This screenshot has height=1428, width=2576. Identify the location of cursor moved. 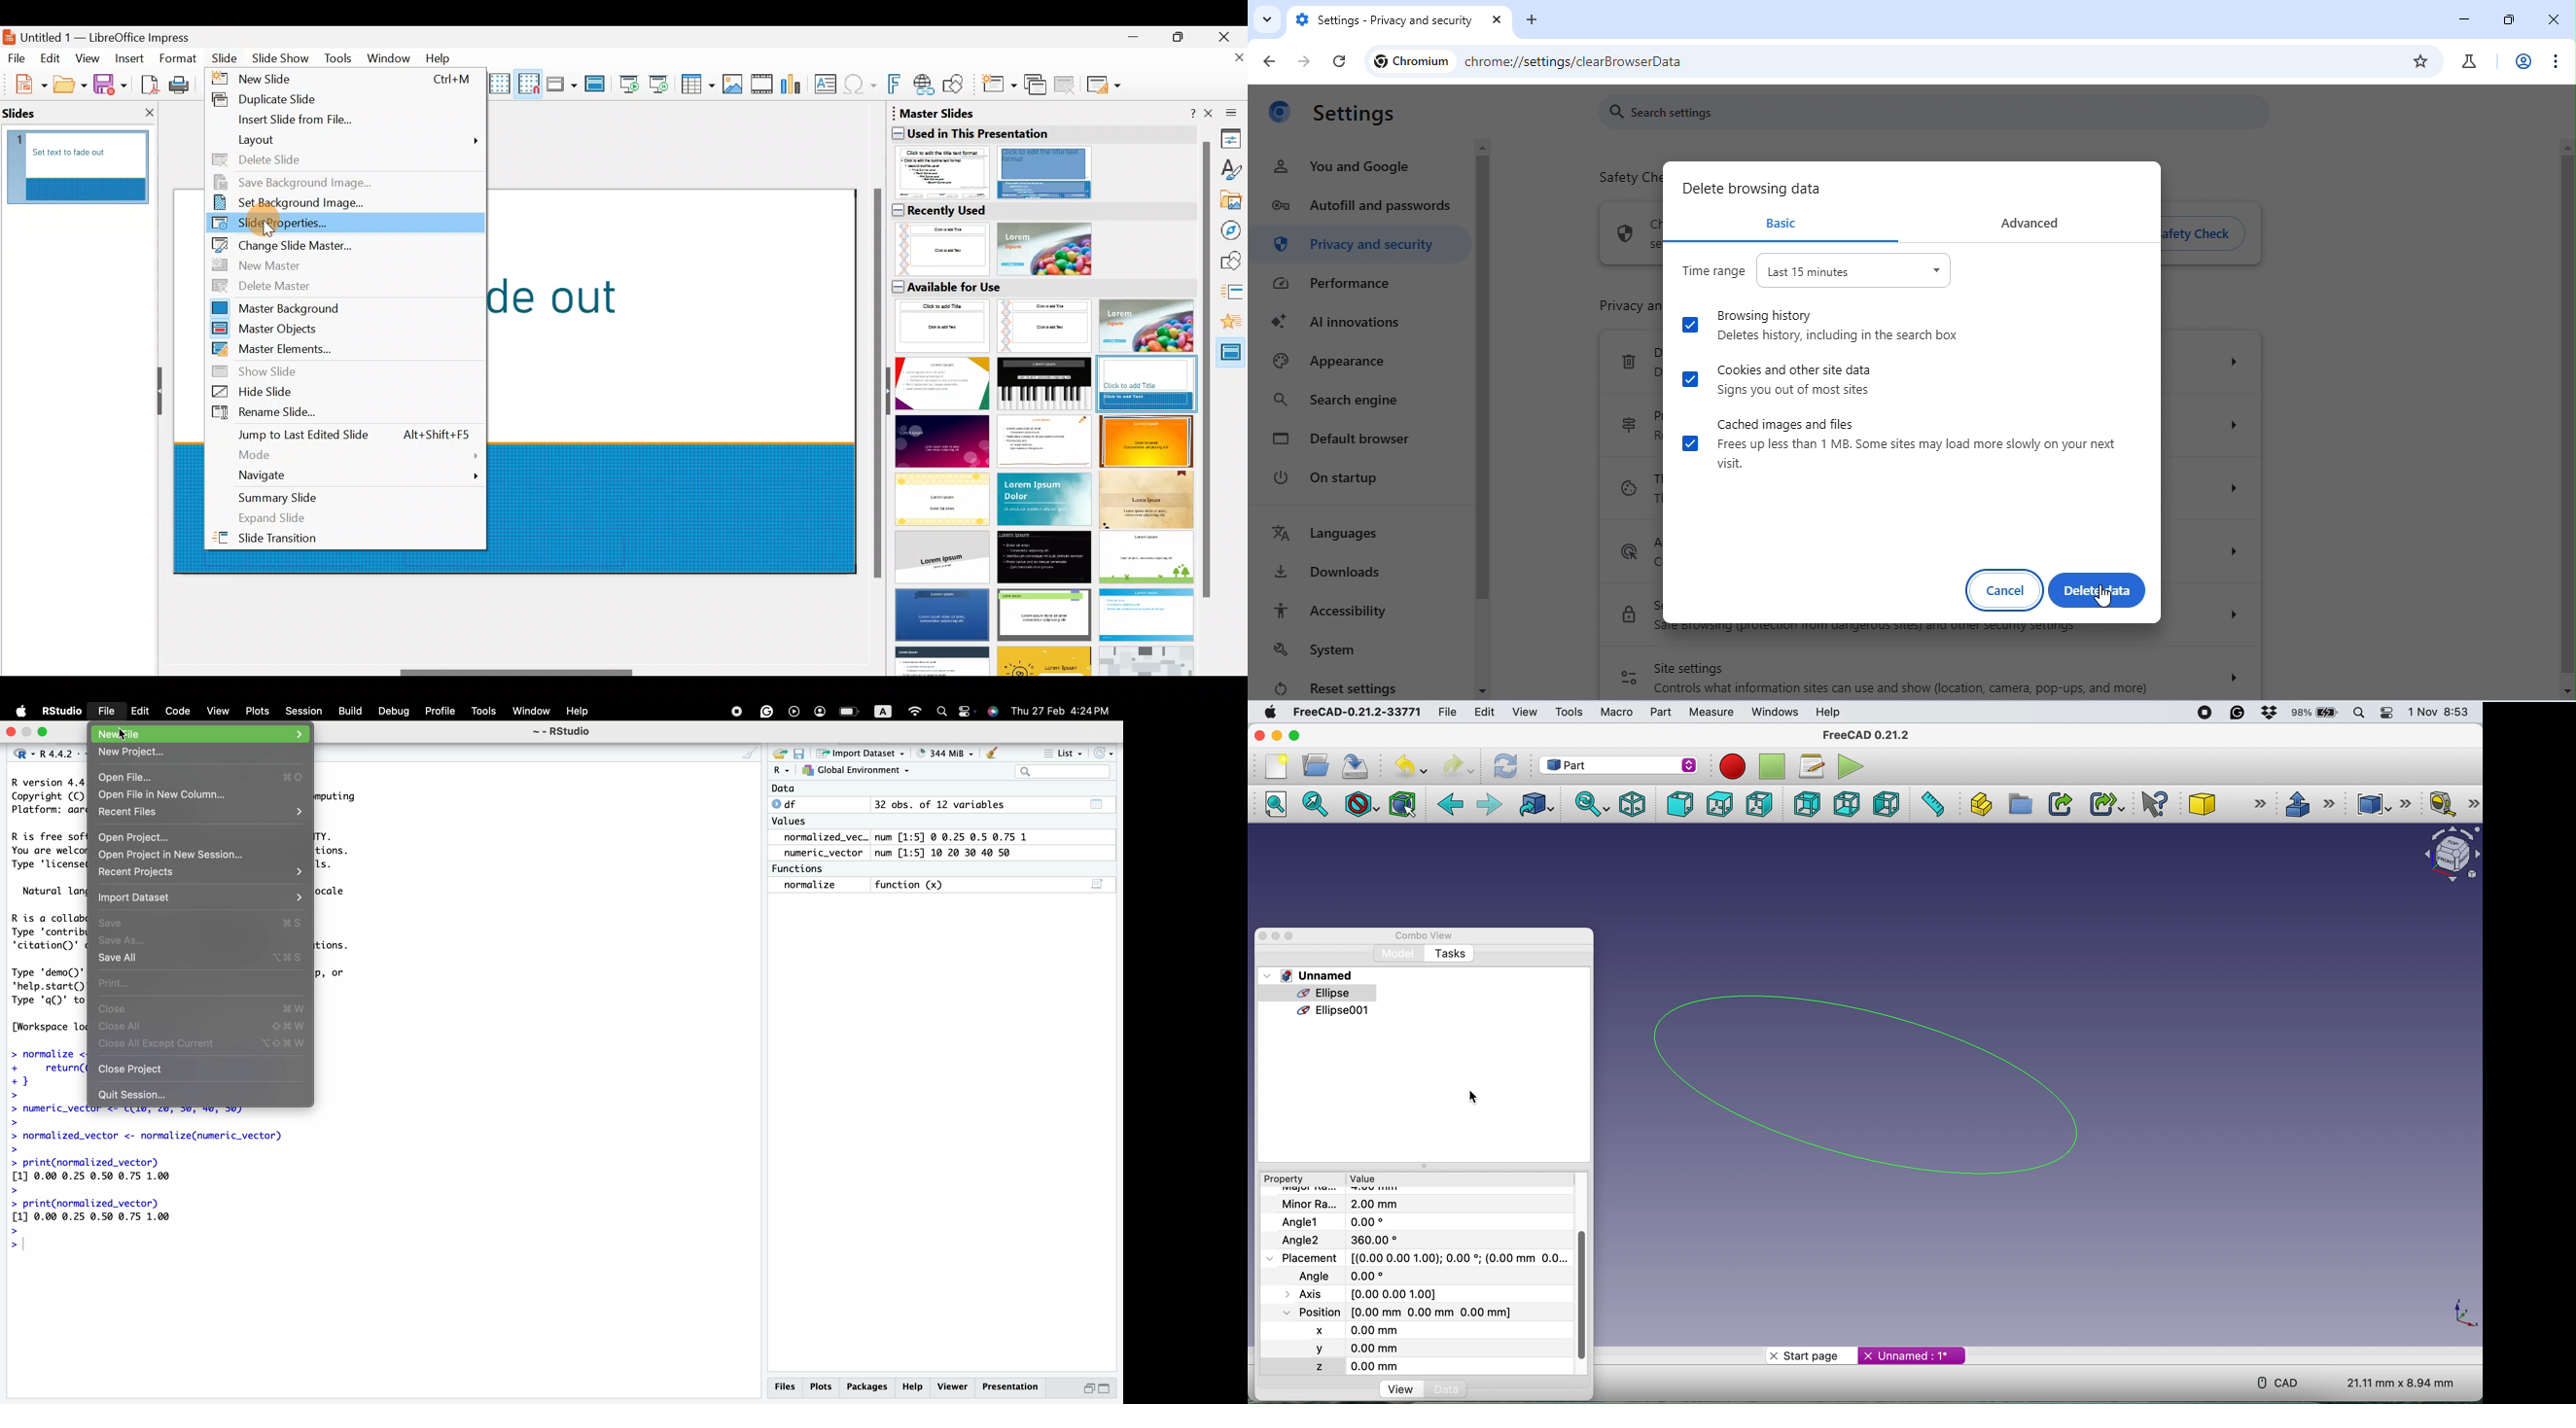
(2105, 598).